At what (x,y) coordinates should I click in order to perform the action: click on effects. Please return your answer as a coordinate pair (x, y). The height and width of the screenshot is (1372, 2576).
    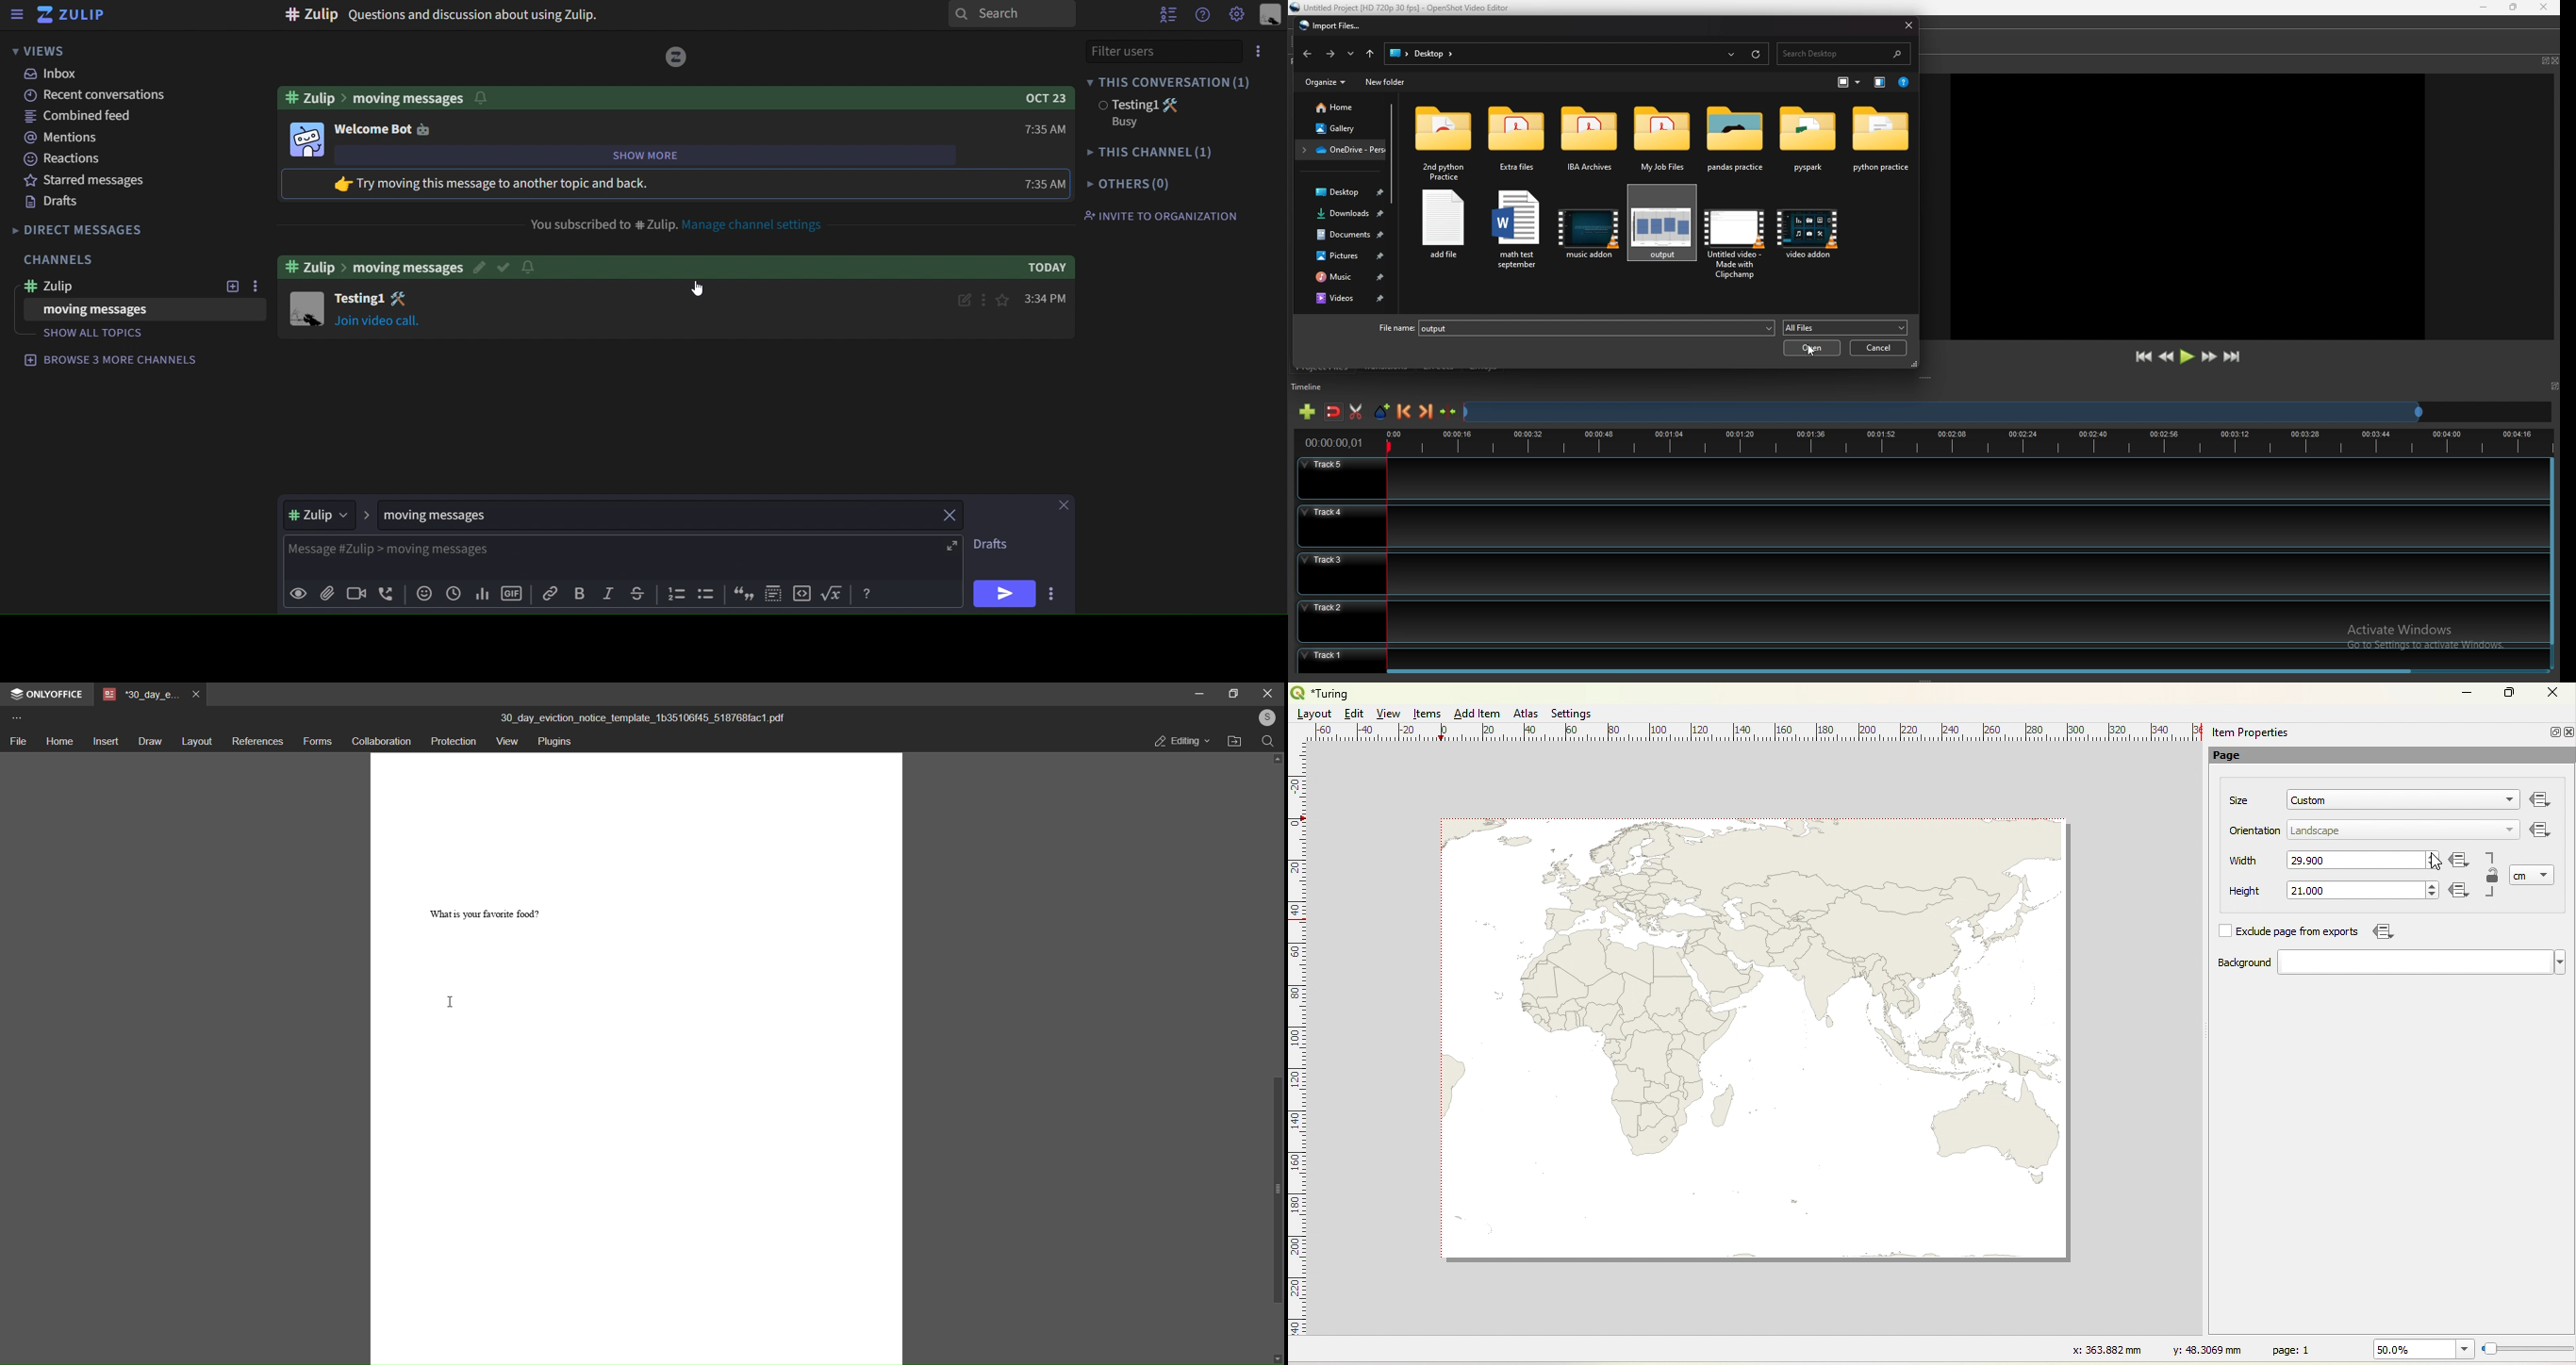
    Looking at the image, I should click on (1440, 366).